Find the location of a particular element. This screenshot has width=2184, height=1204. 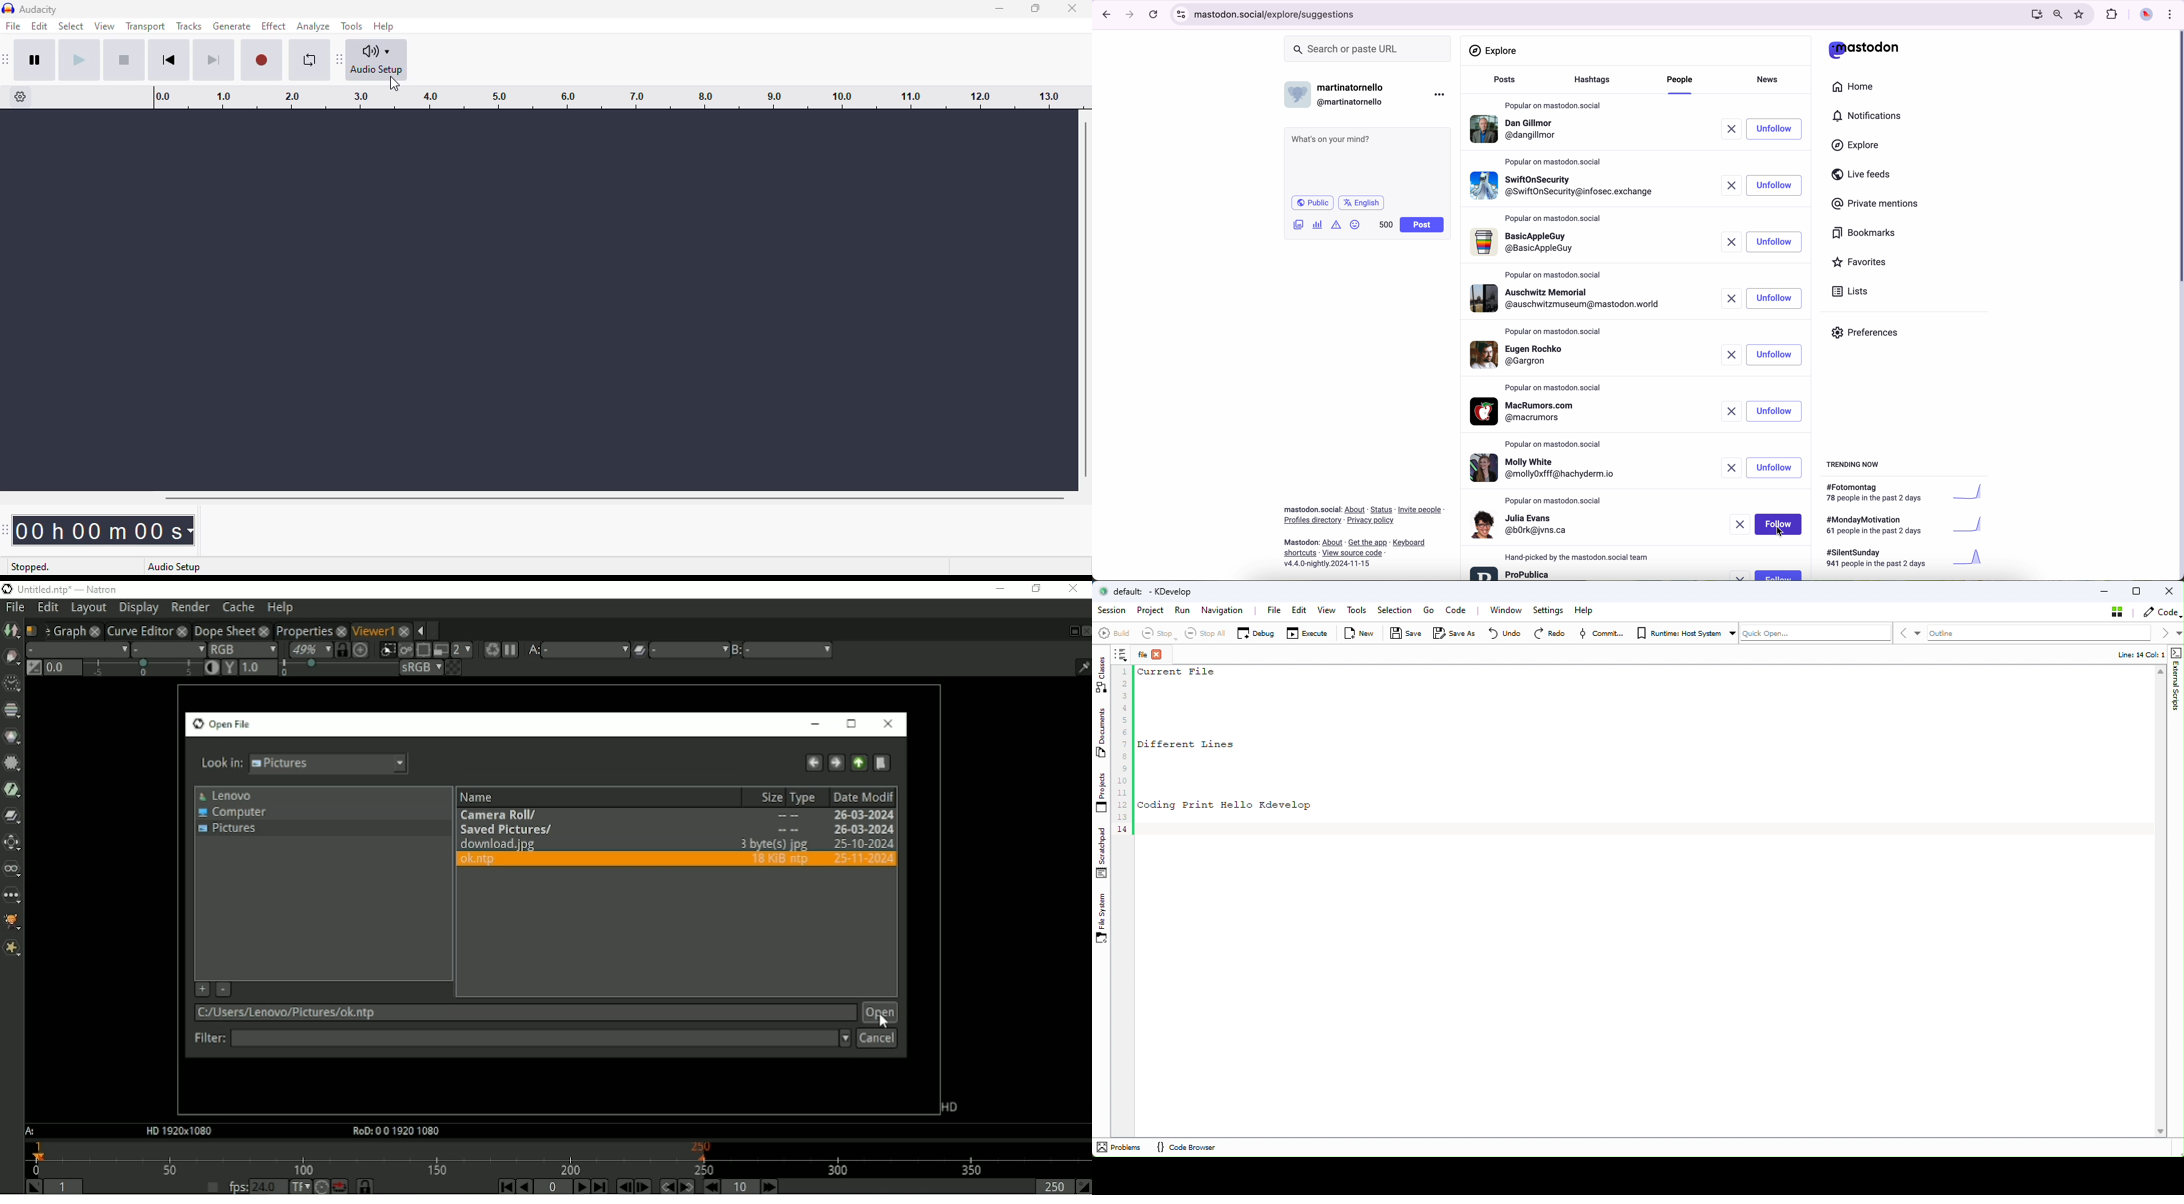

record is located at coordinates (261, 61).